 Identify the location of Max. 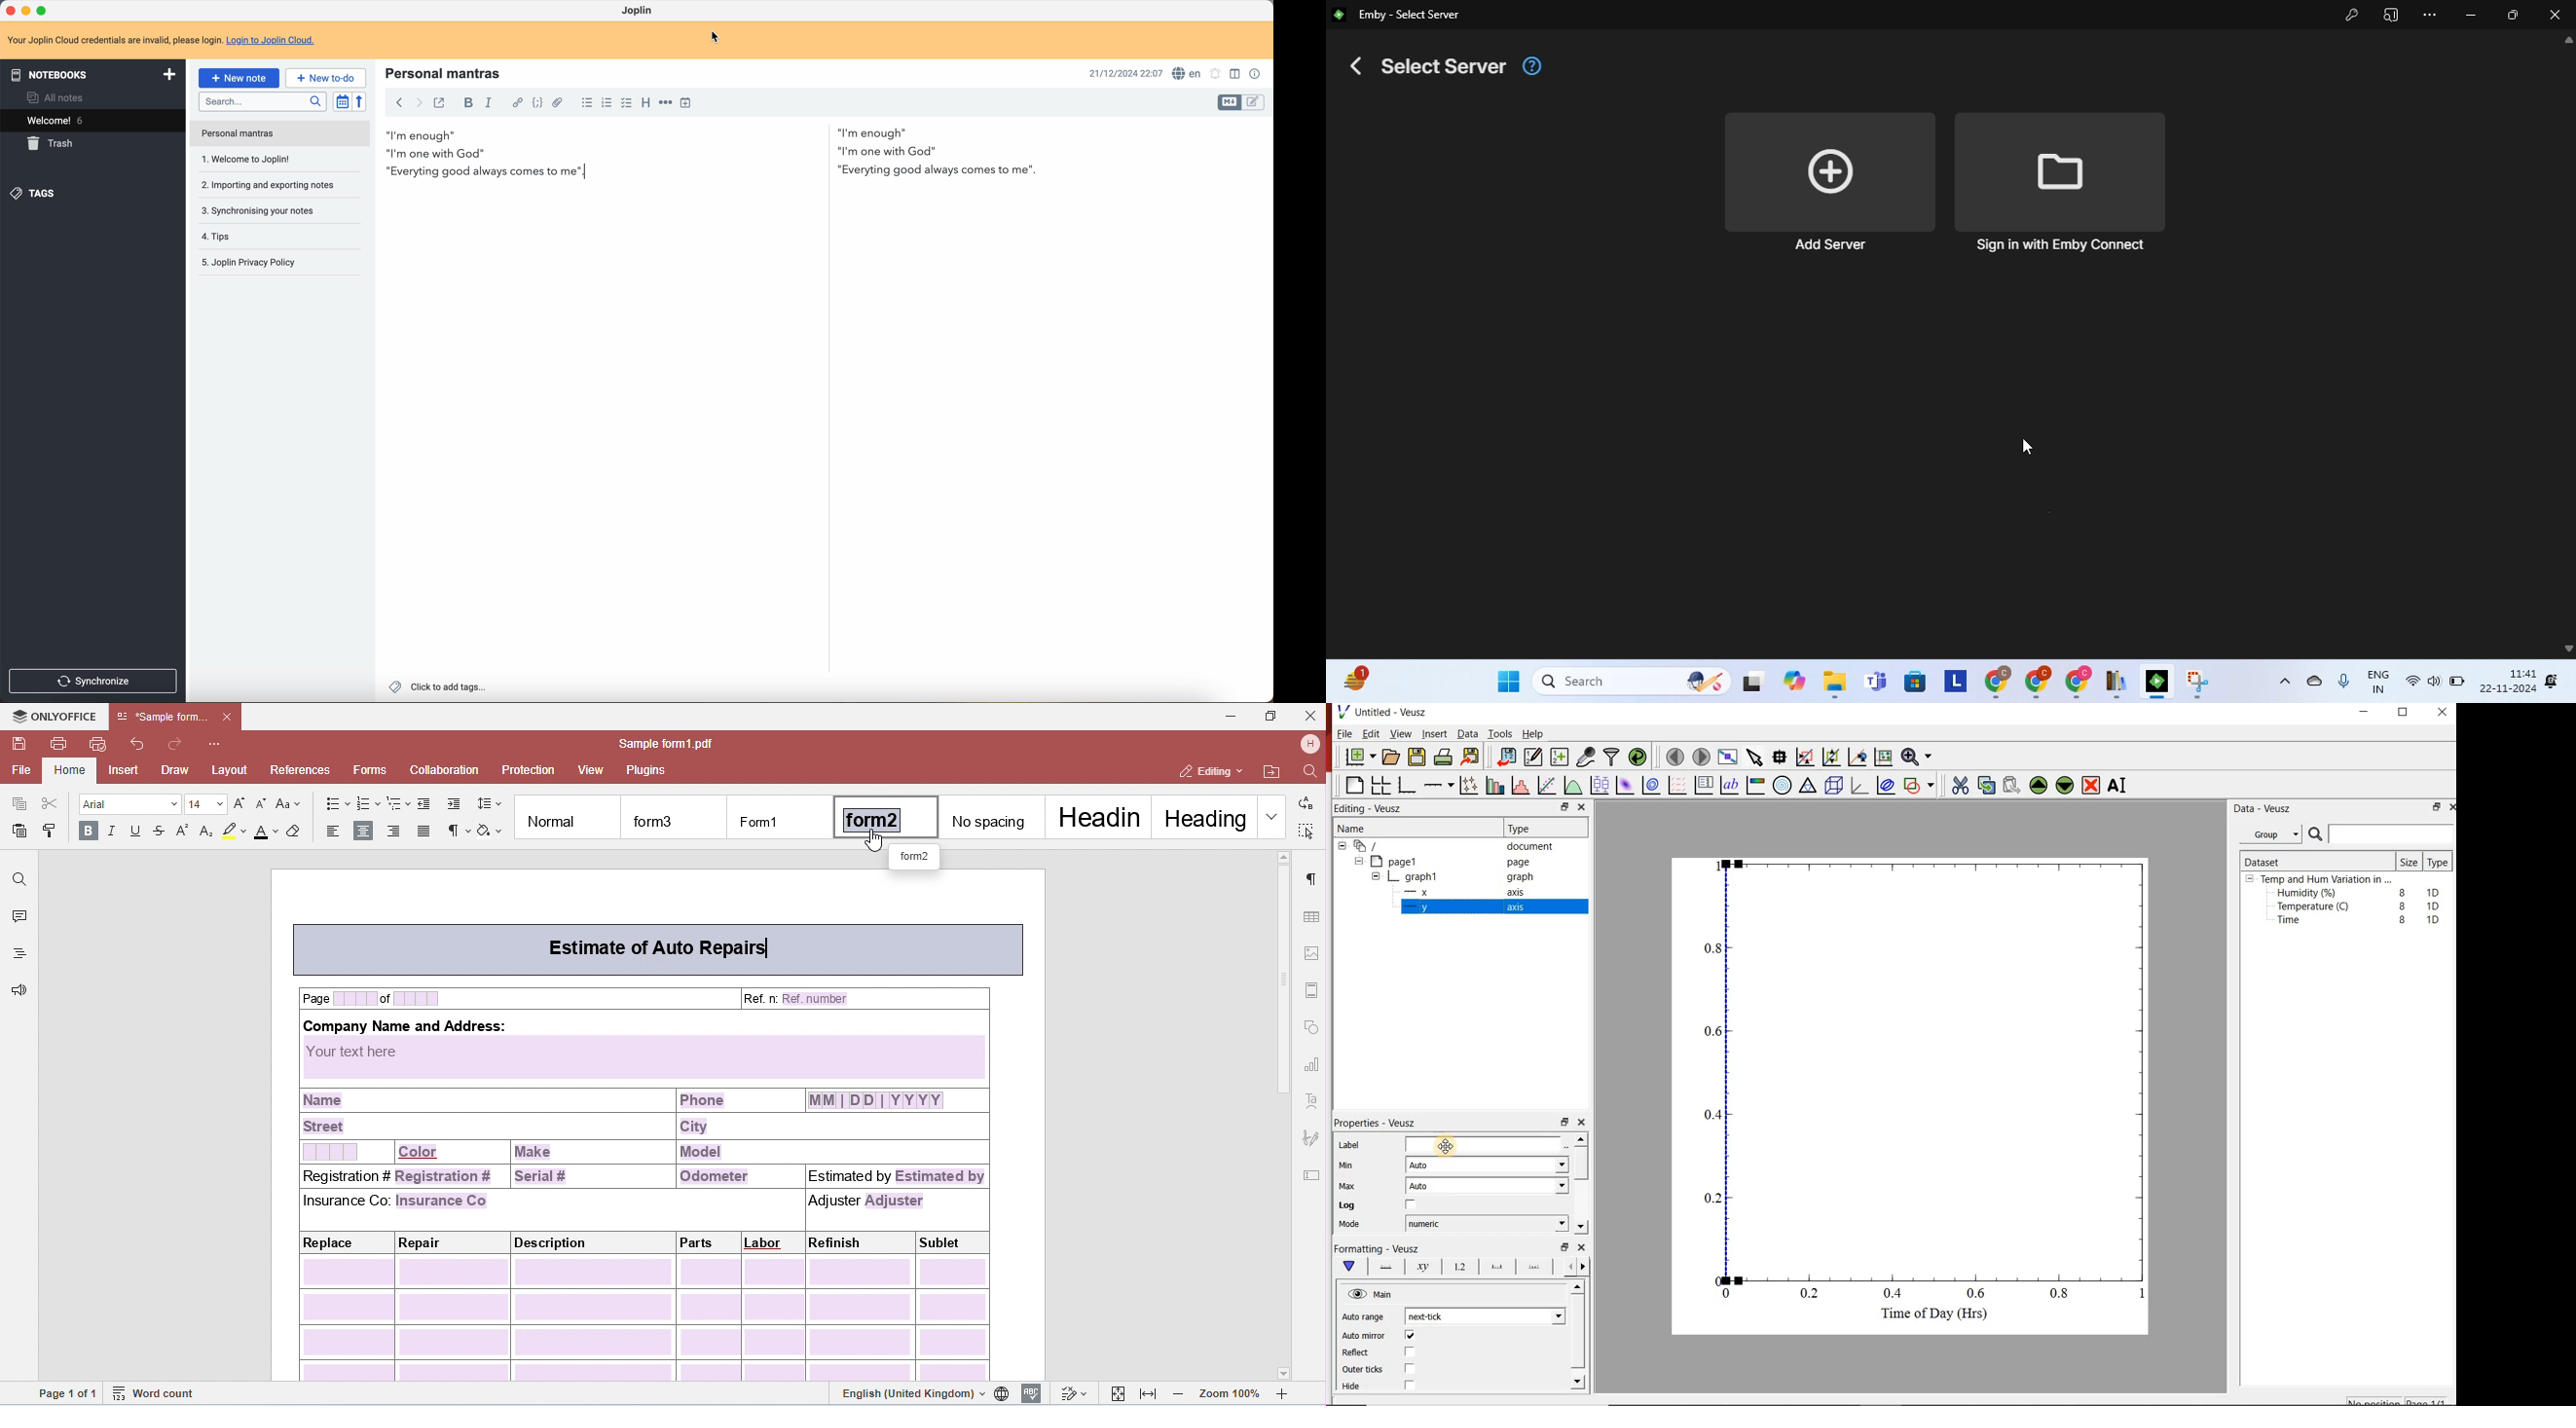
(1354, 1186).